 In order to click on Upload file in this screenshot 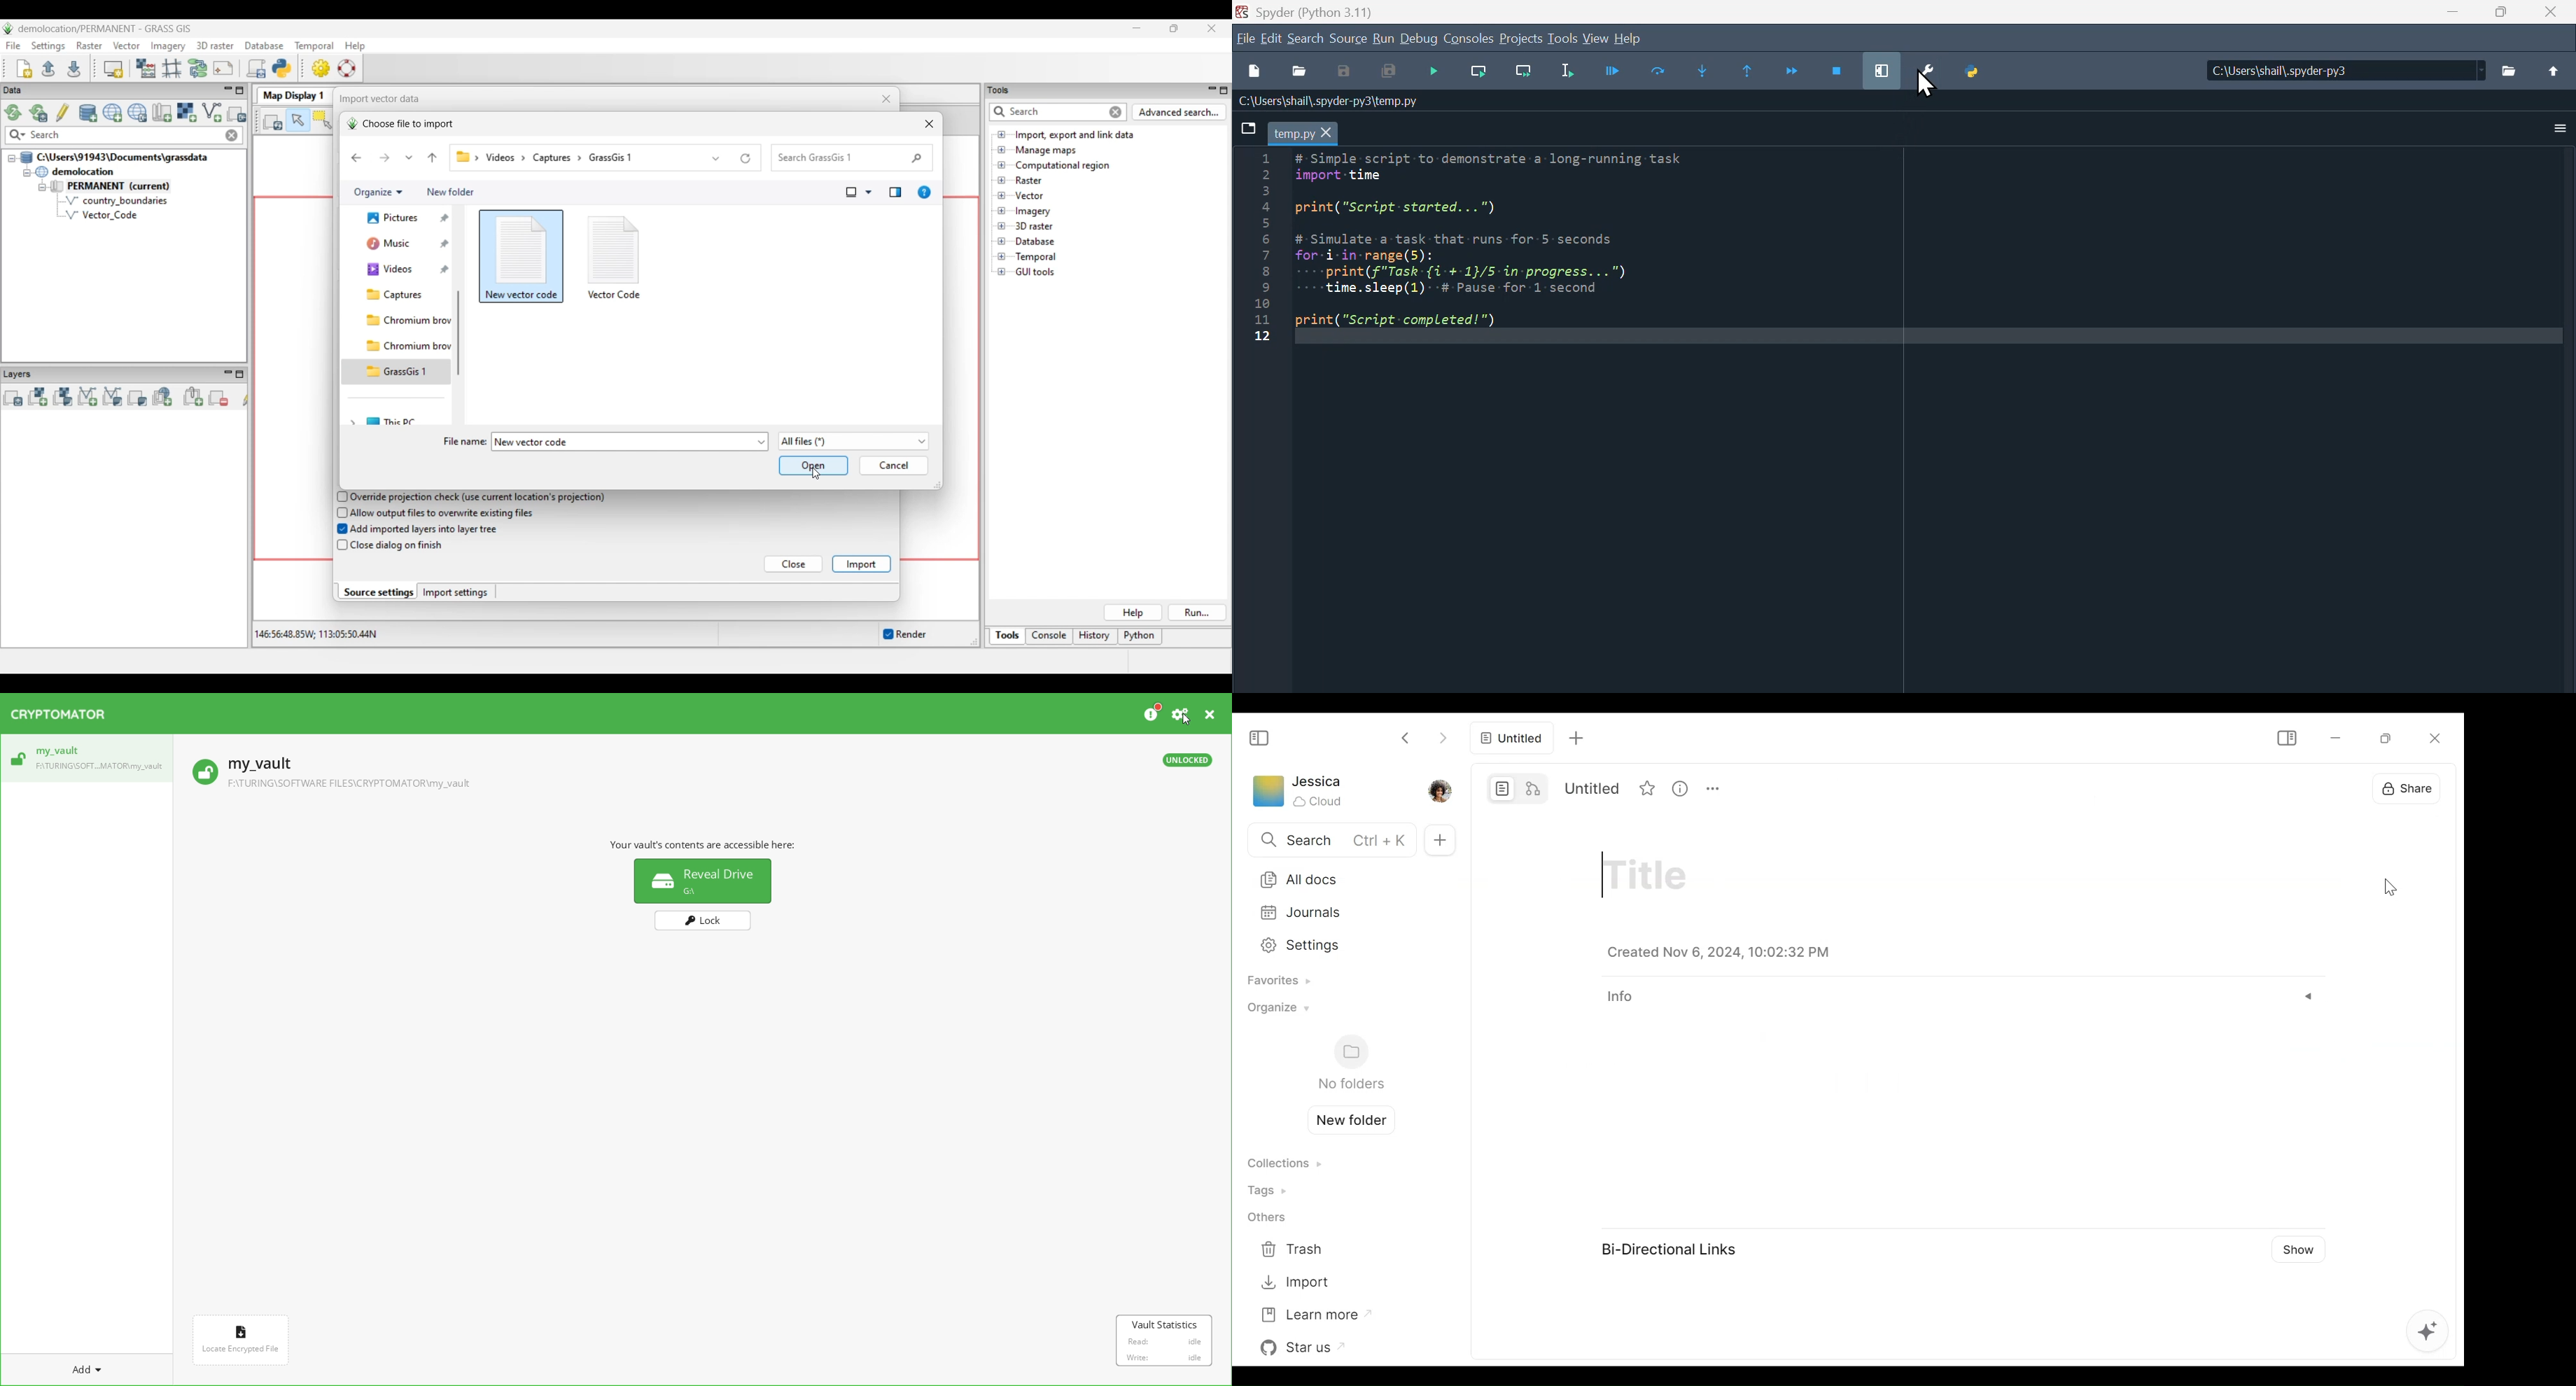, I will do `click(2558, 70)`.